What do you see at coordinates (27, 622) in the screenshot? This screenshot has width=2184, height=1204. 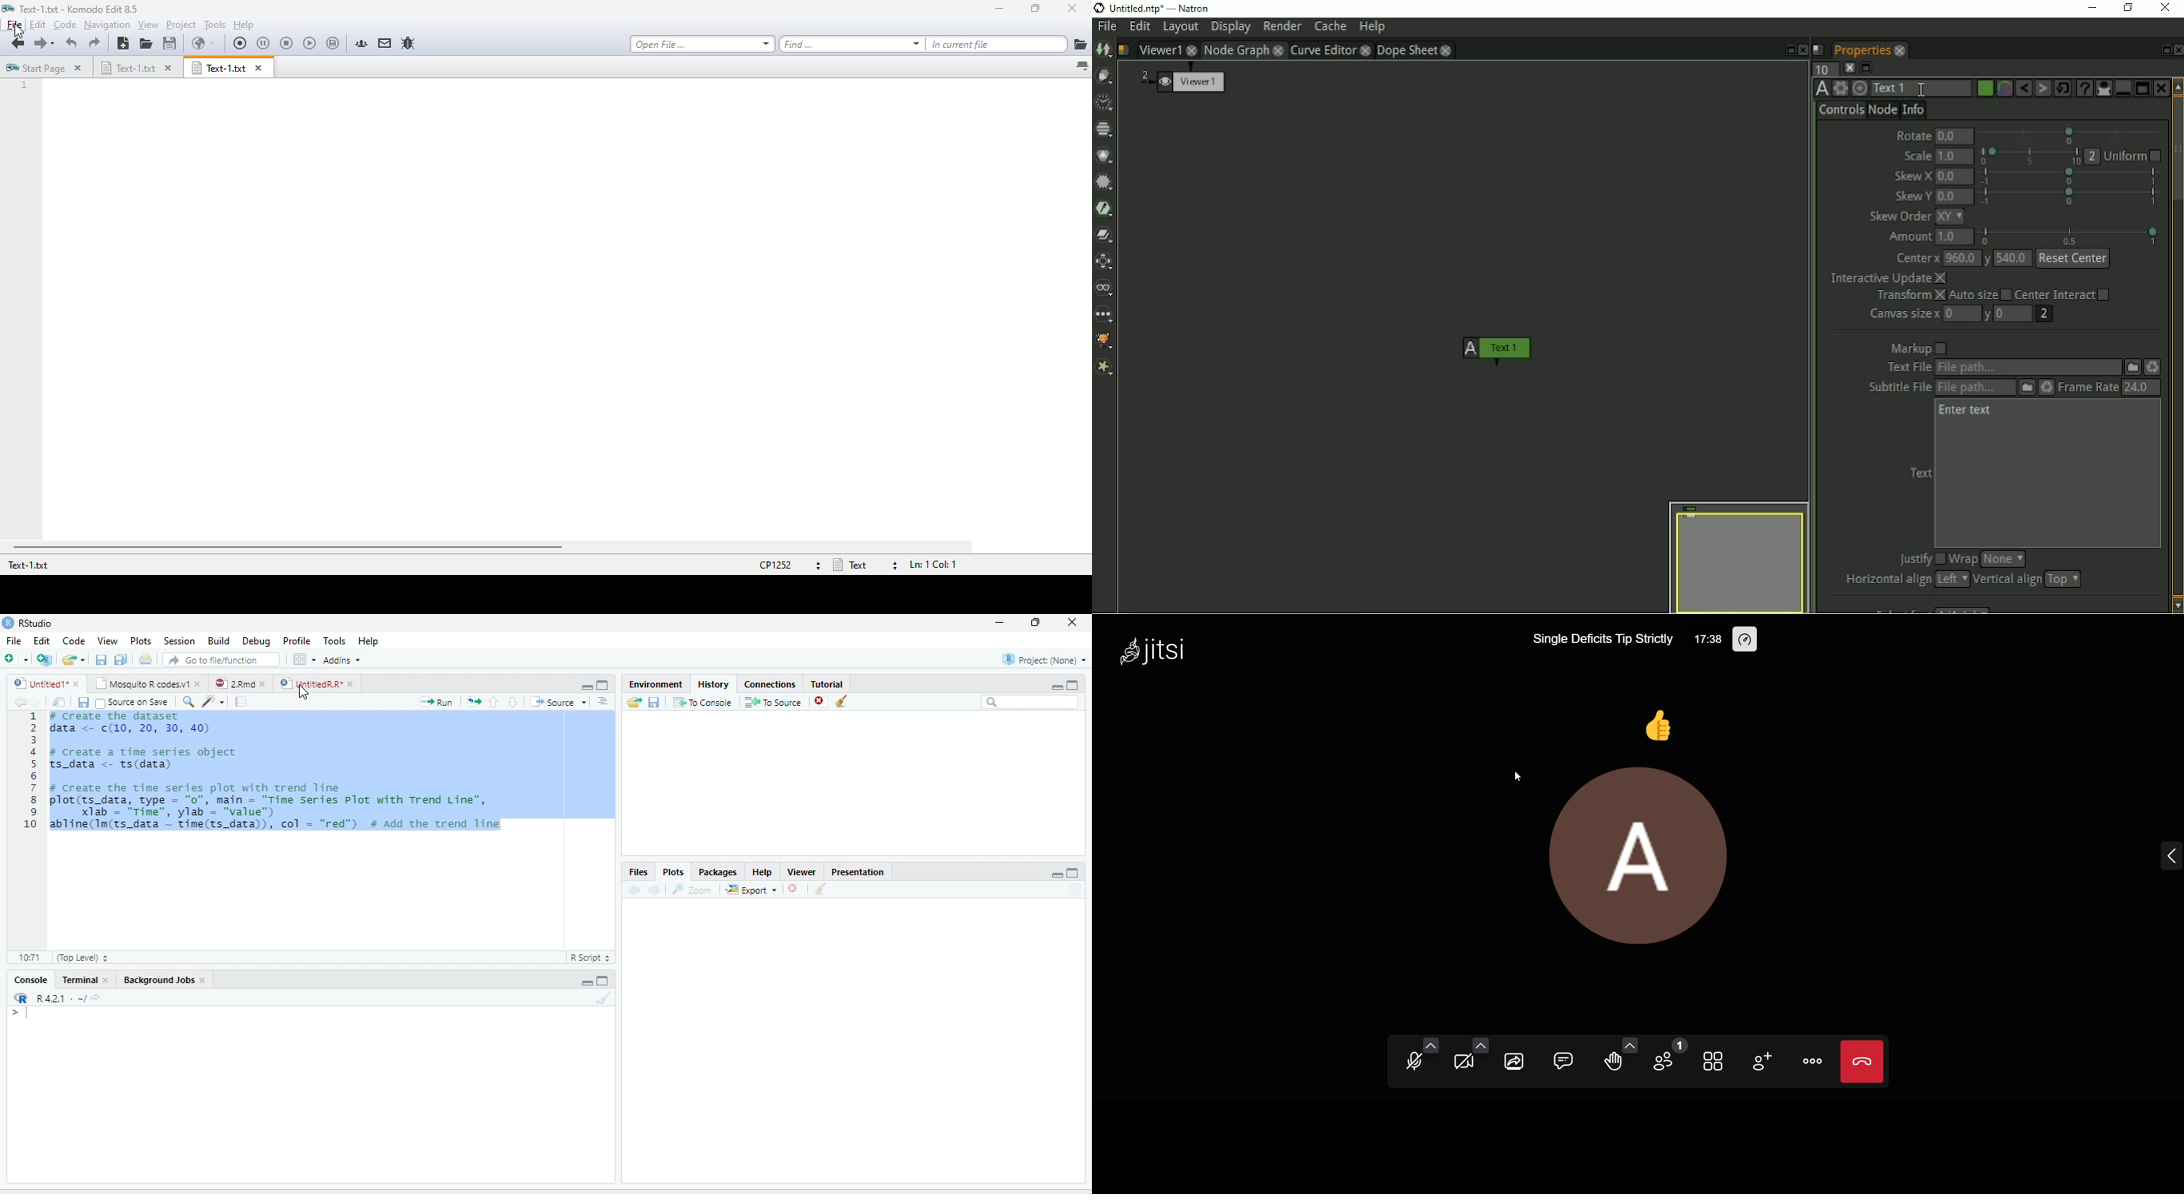 I see `RStudio` at bounding box center [27, 622].